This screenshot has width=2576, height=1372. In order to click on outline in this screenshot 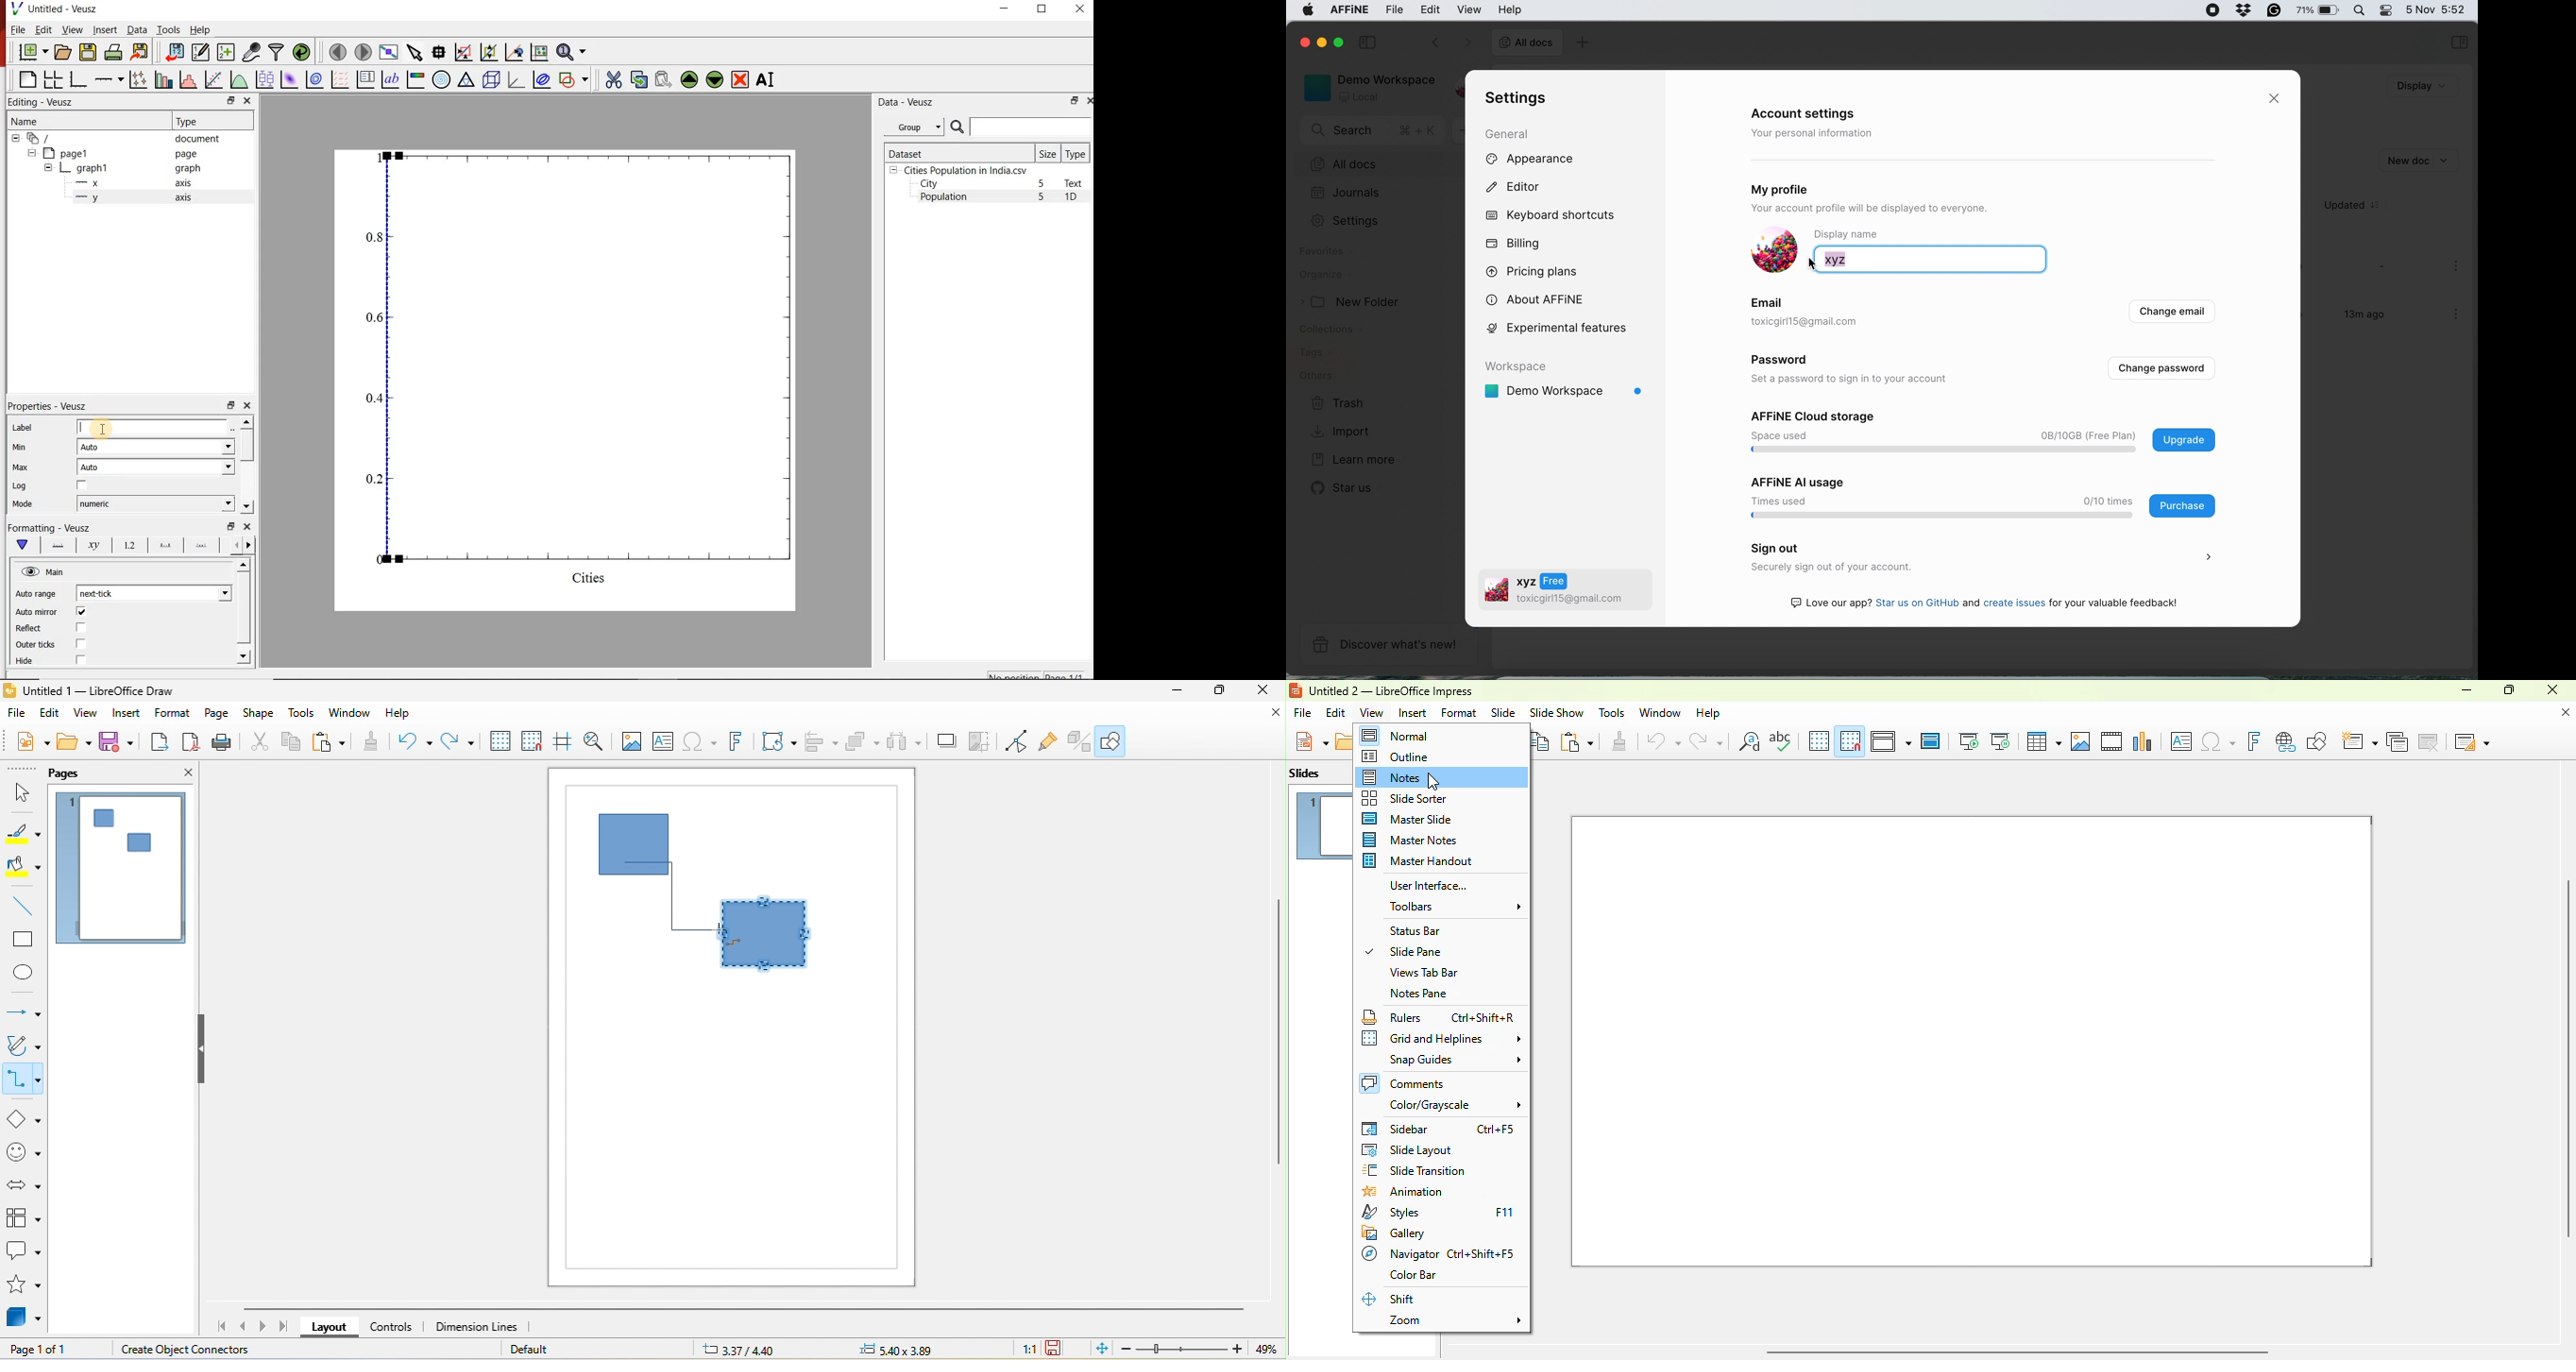, I will do `click(1396, 756)`.